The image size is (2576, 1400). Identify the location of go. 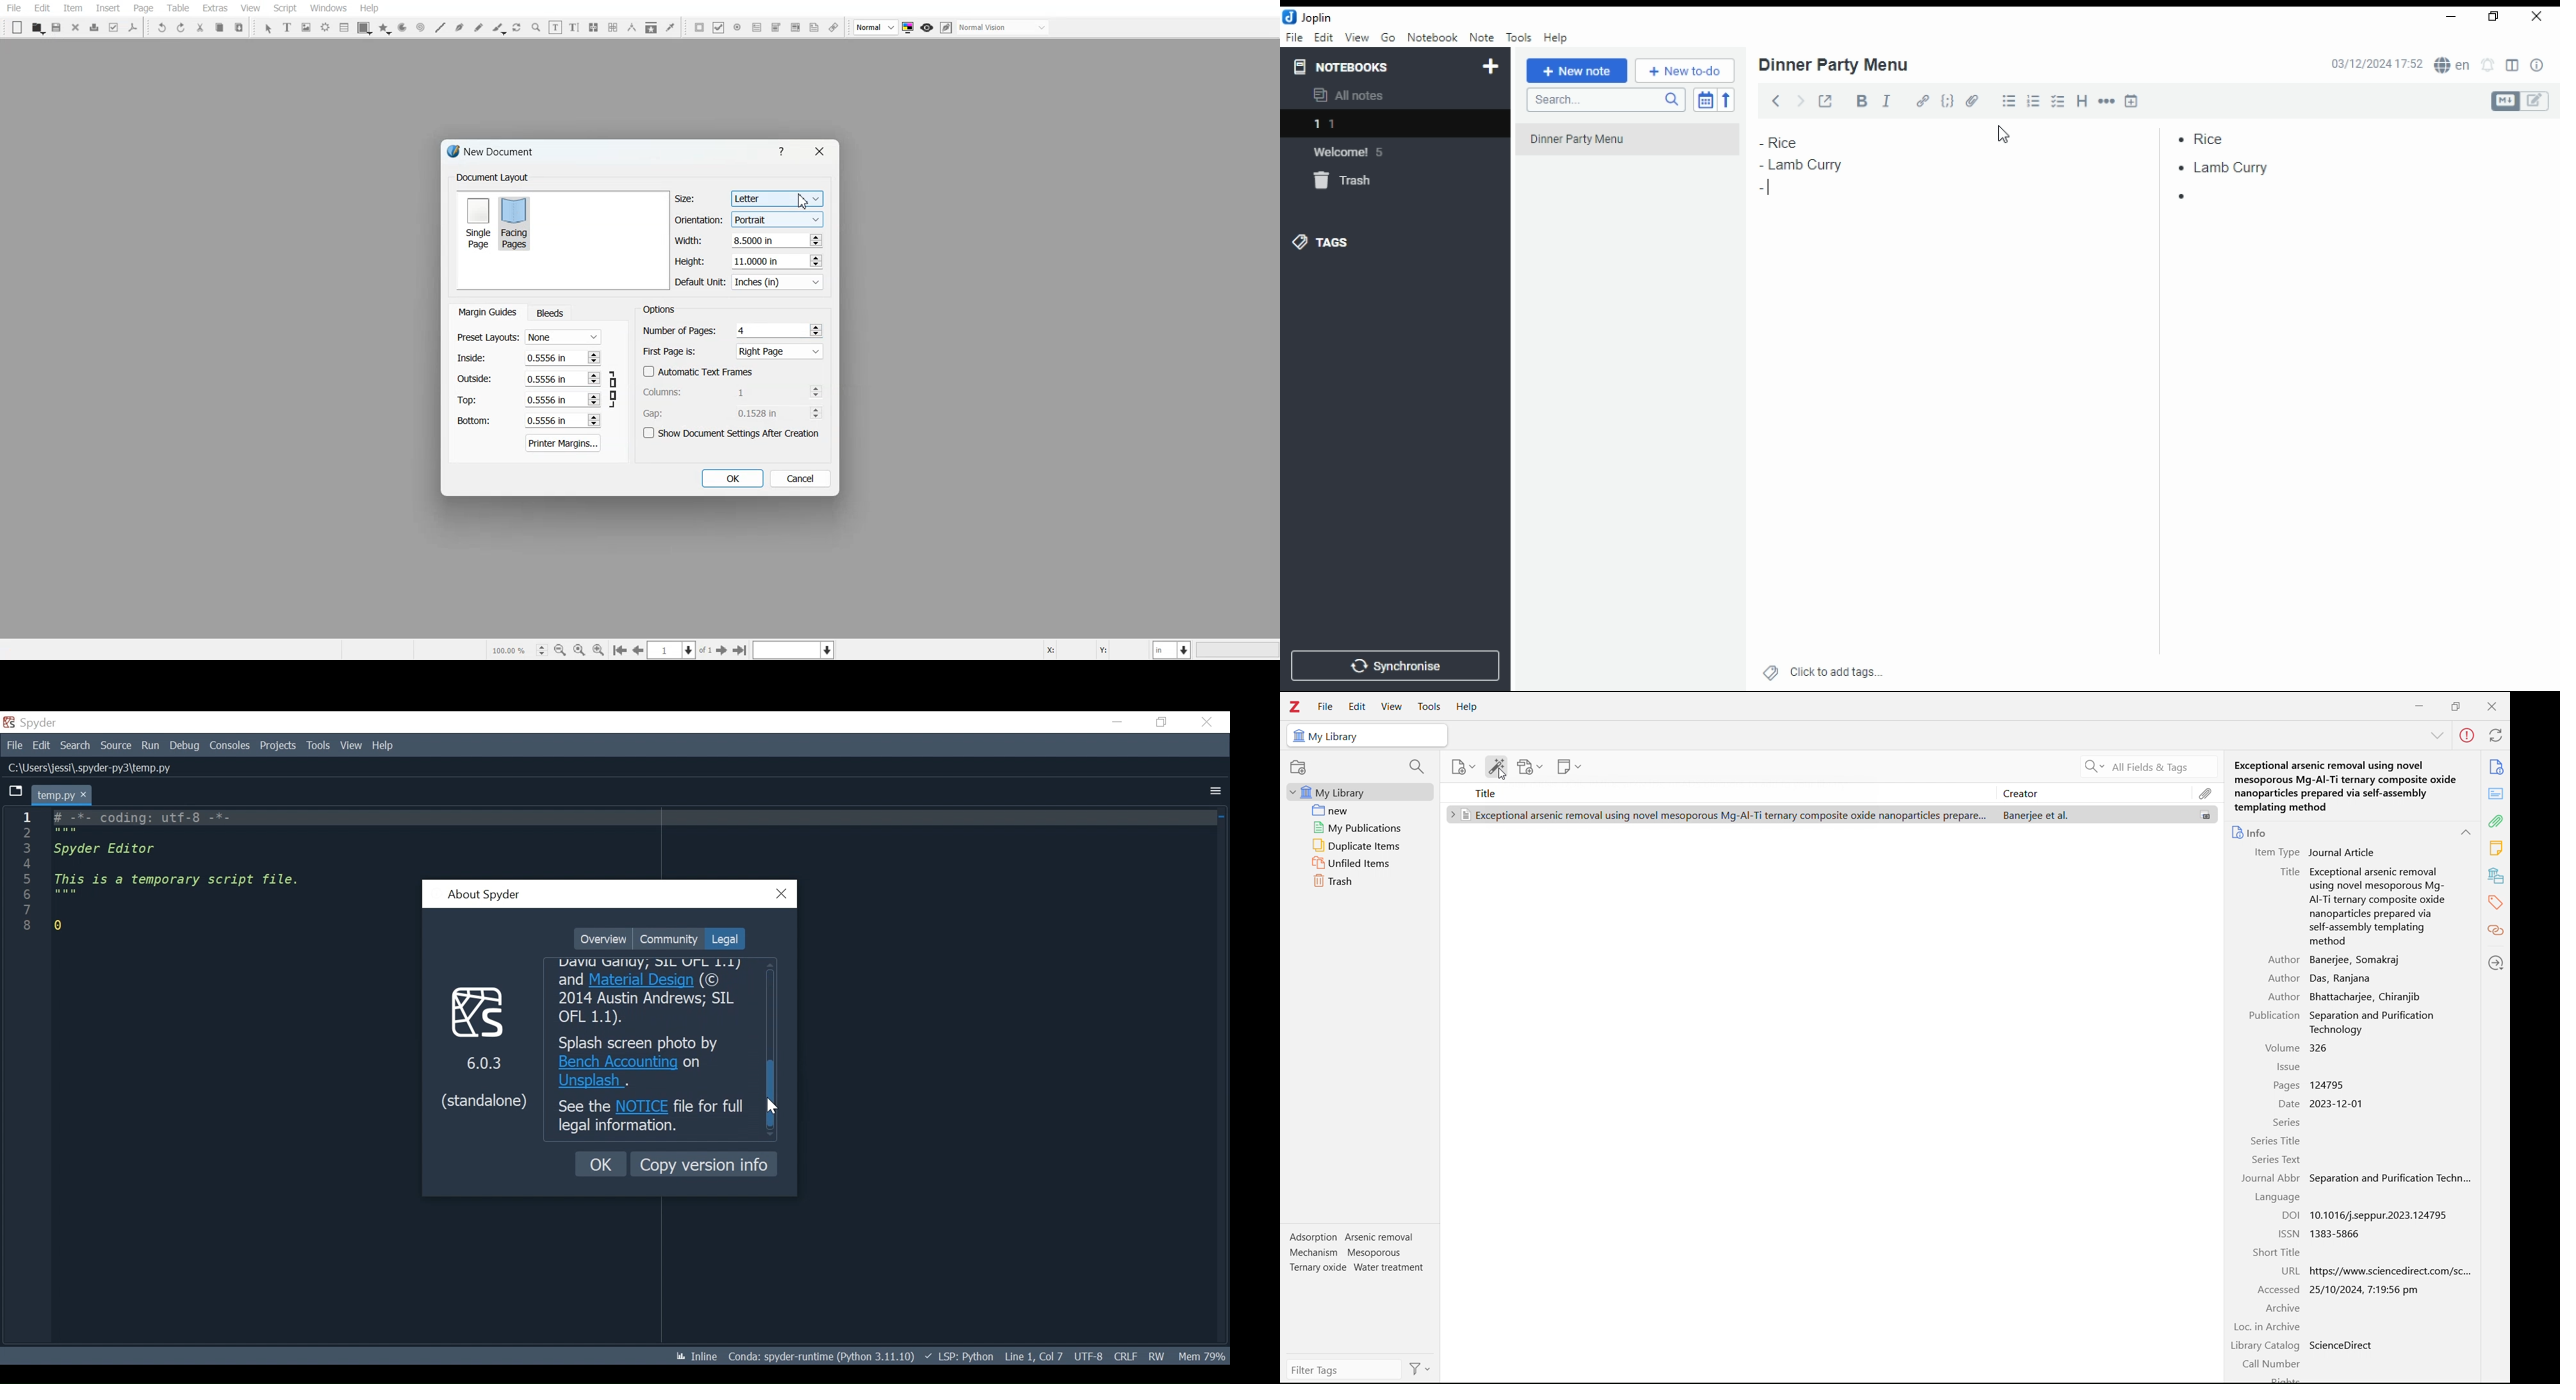
(1388, 38).